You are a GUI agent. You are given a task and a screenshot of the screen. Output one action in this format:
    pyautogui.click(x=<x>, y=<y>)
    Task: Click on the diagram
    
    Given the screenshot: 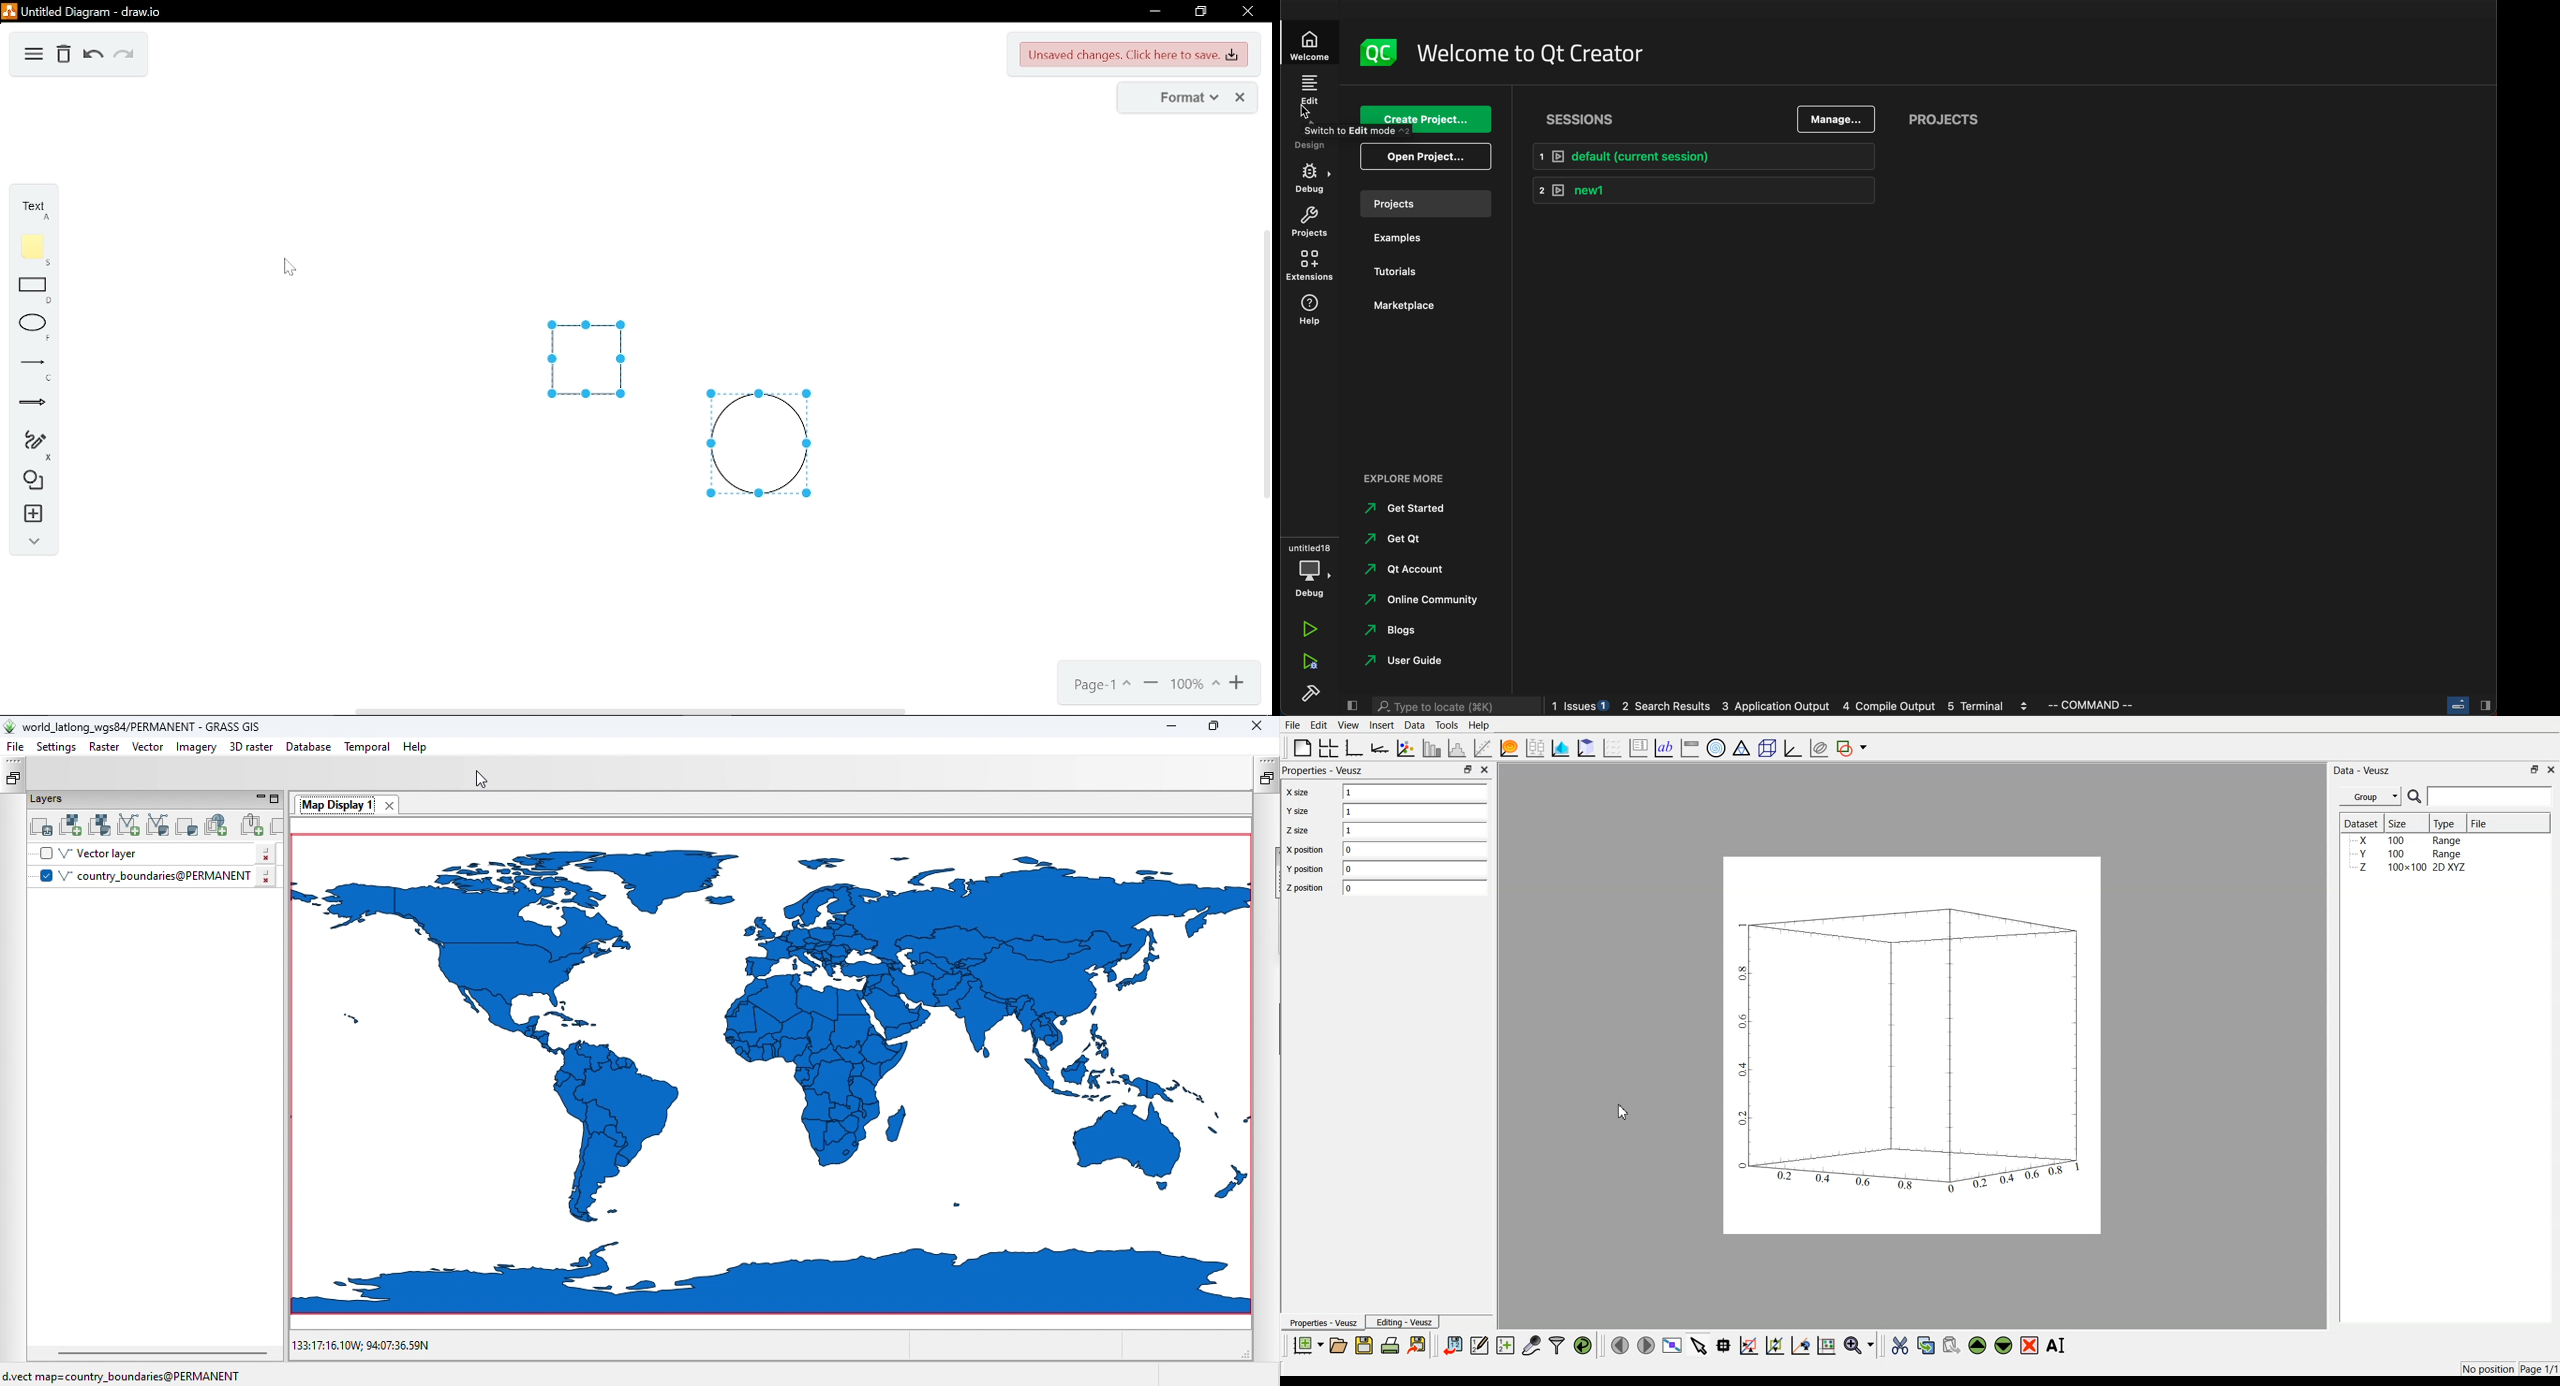 What is the action you would take?
    pyautogui.click(x=34, y=56)
    